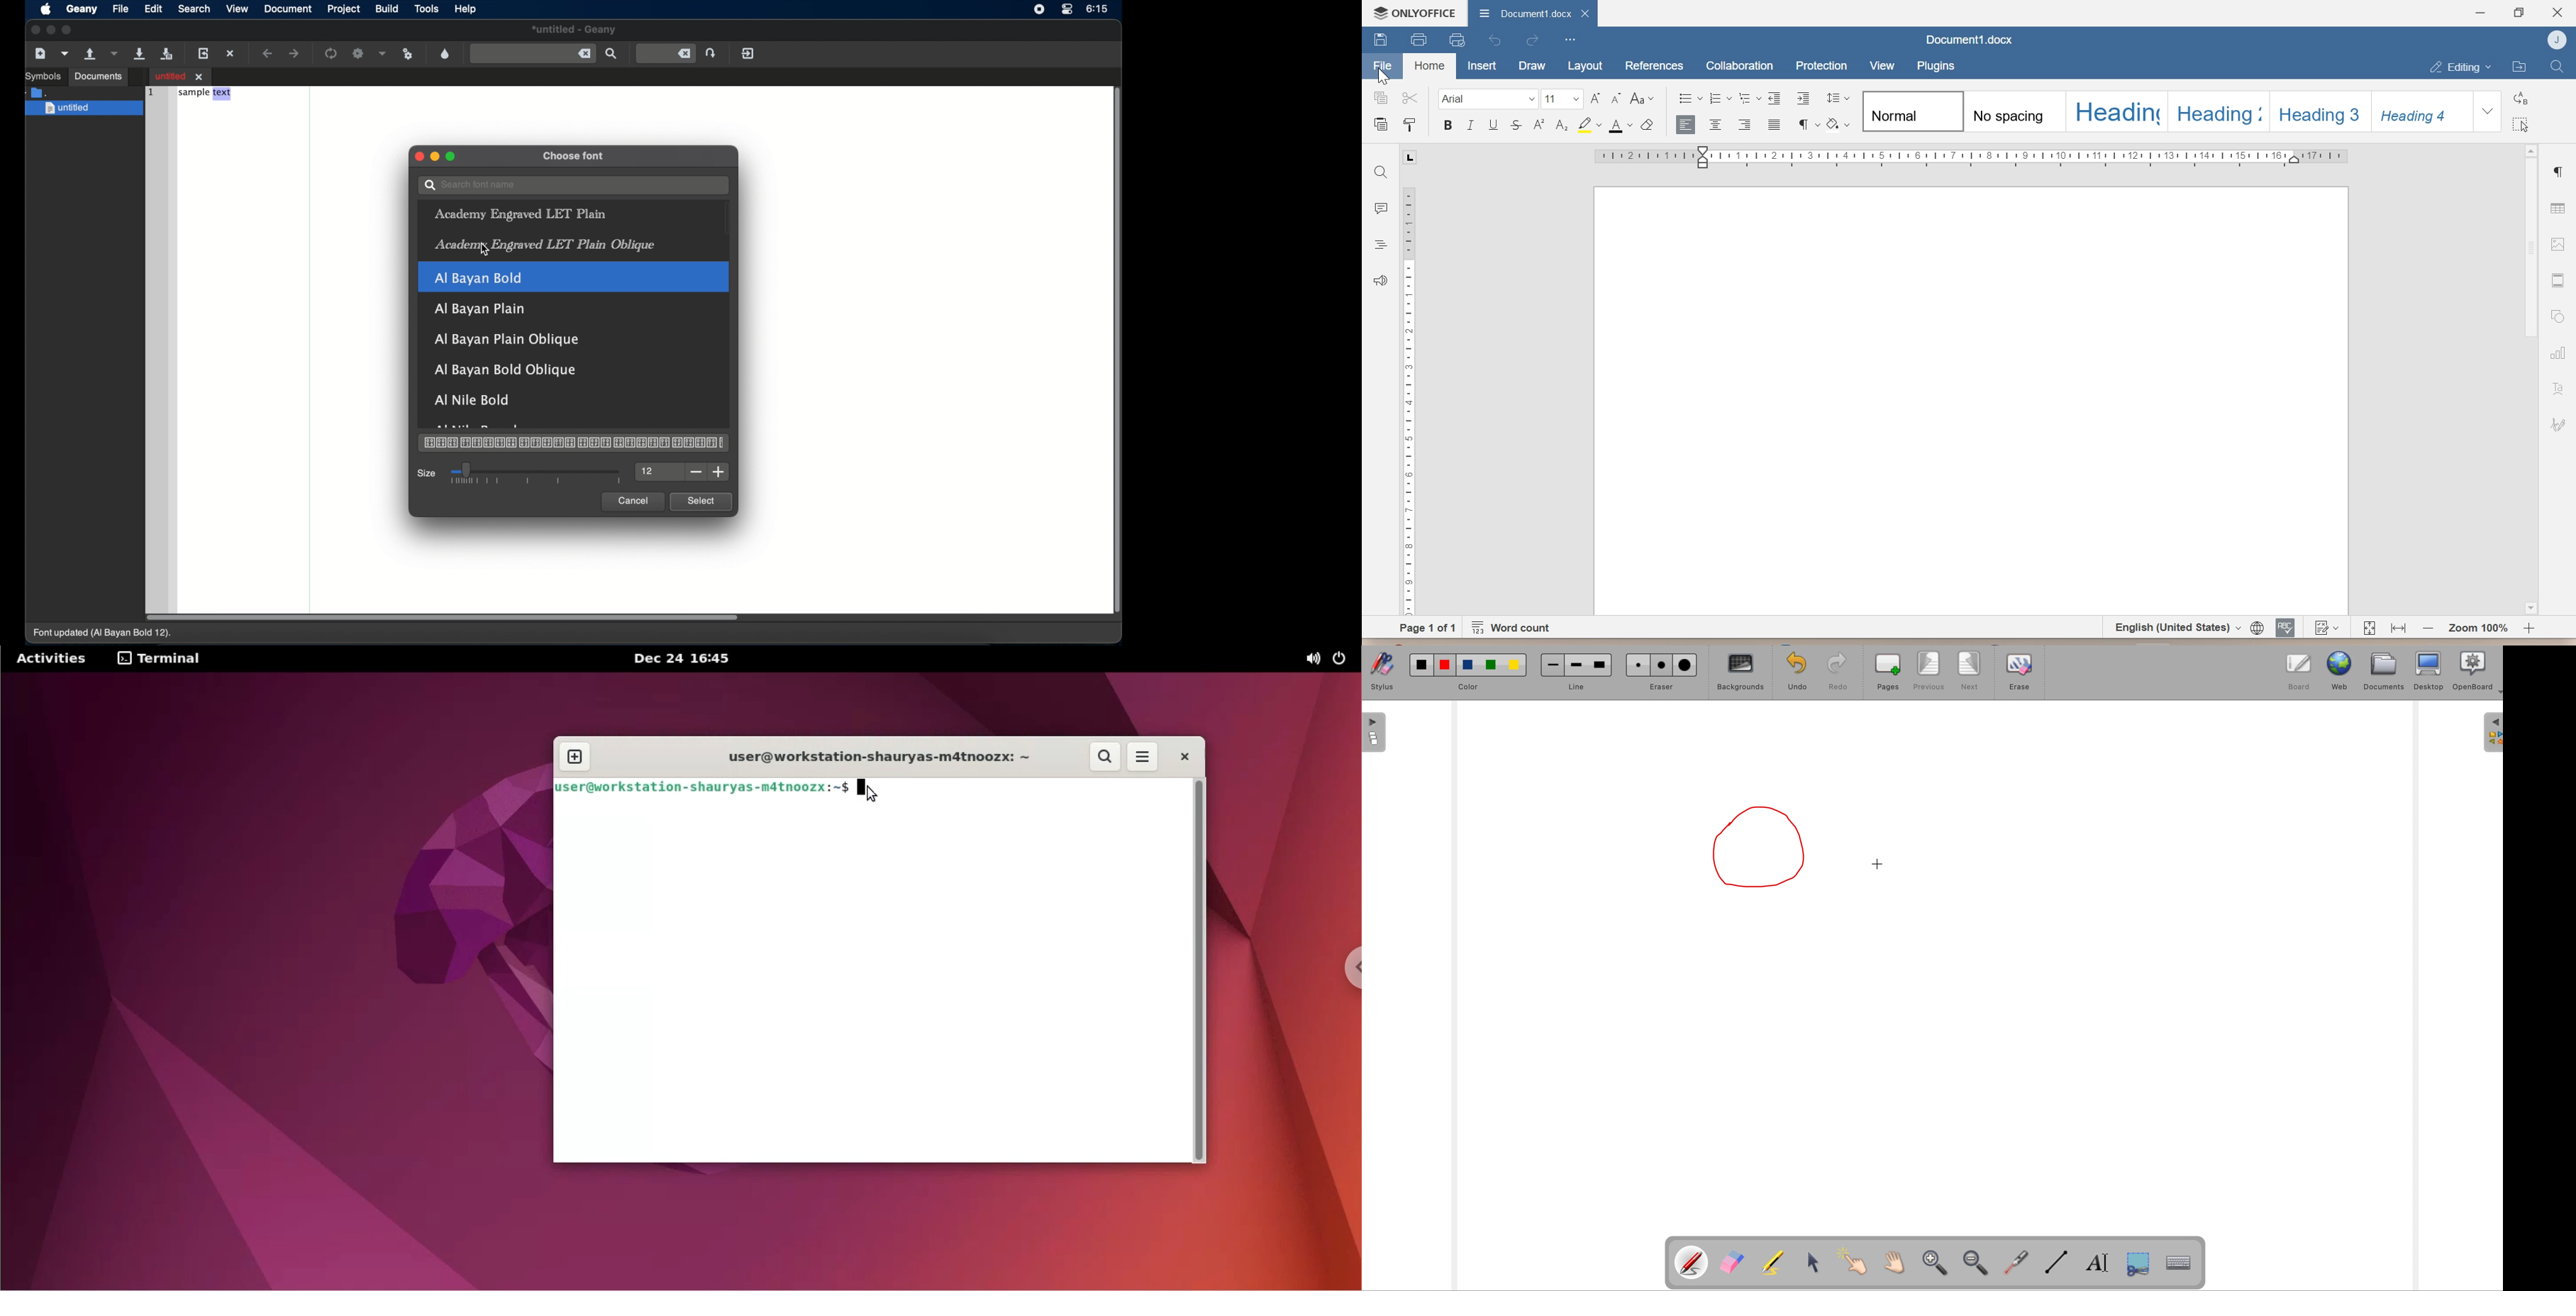  What do you see at coordinates (2491, 733) in the screenshot?
I see `sidebar` at bounding box center [2491, 733].